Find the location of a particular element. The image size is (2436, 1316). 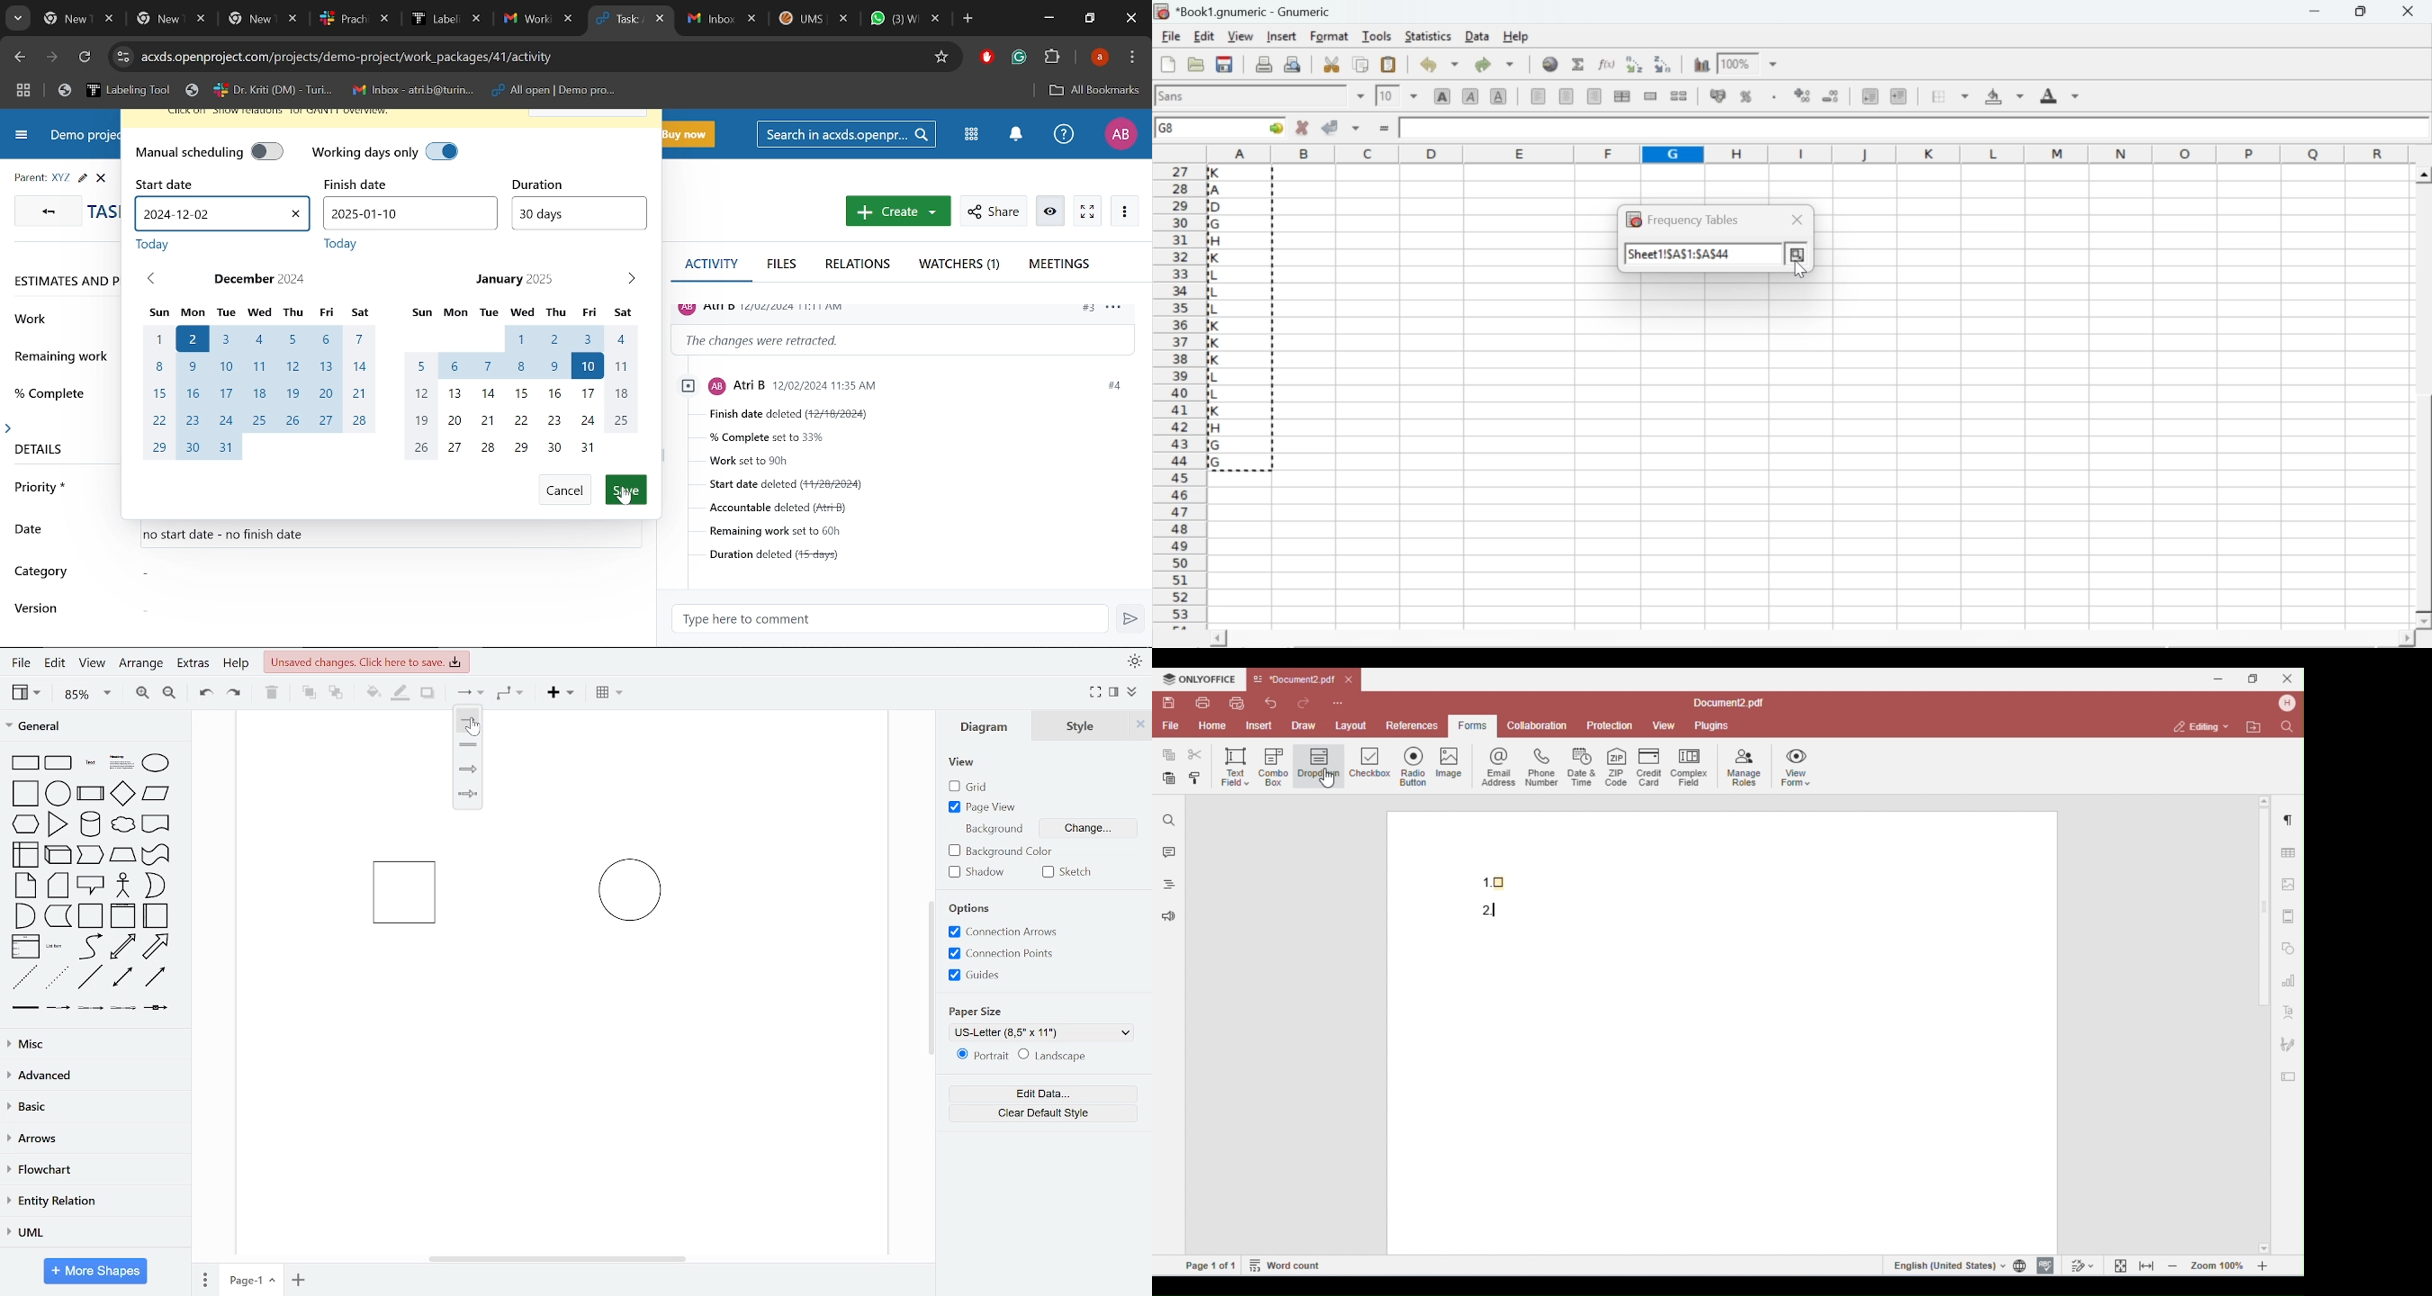

text box is located at coordinates (122, 764).